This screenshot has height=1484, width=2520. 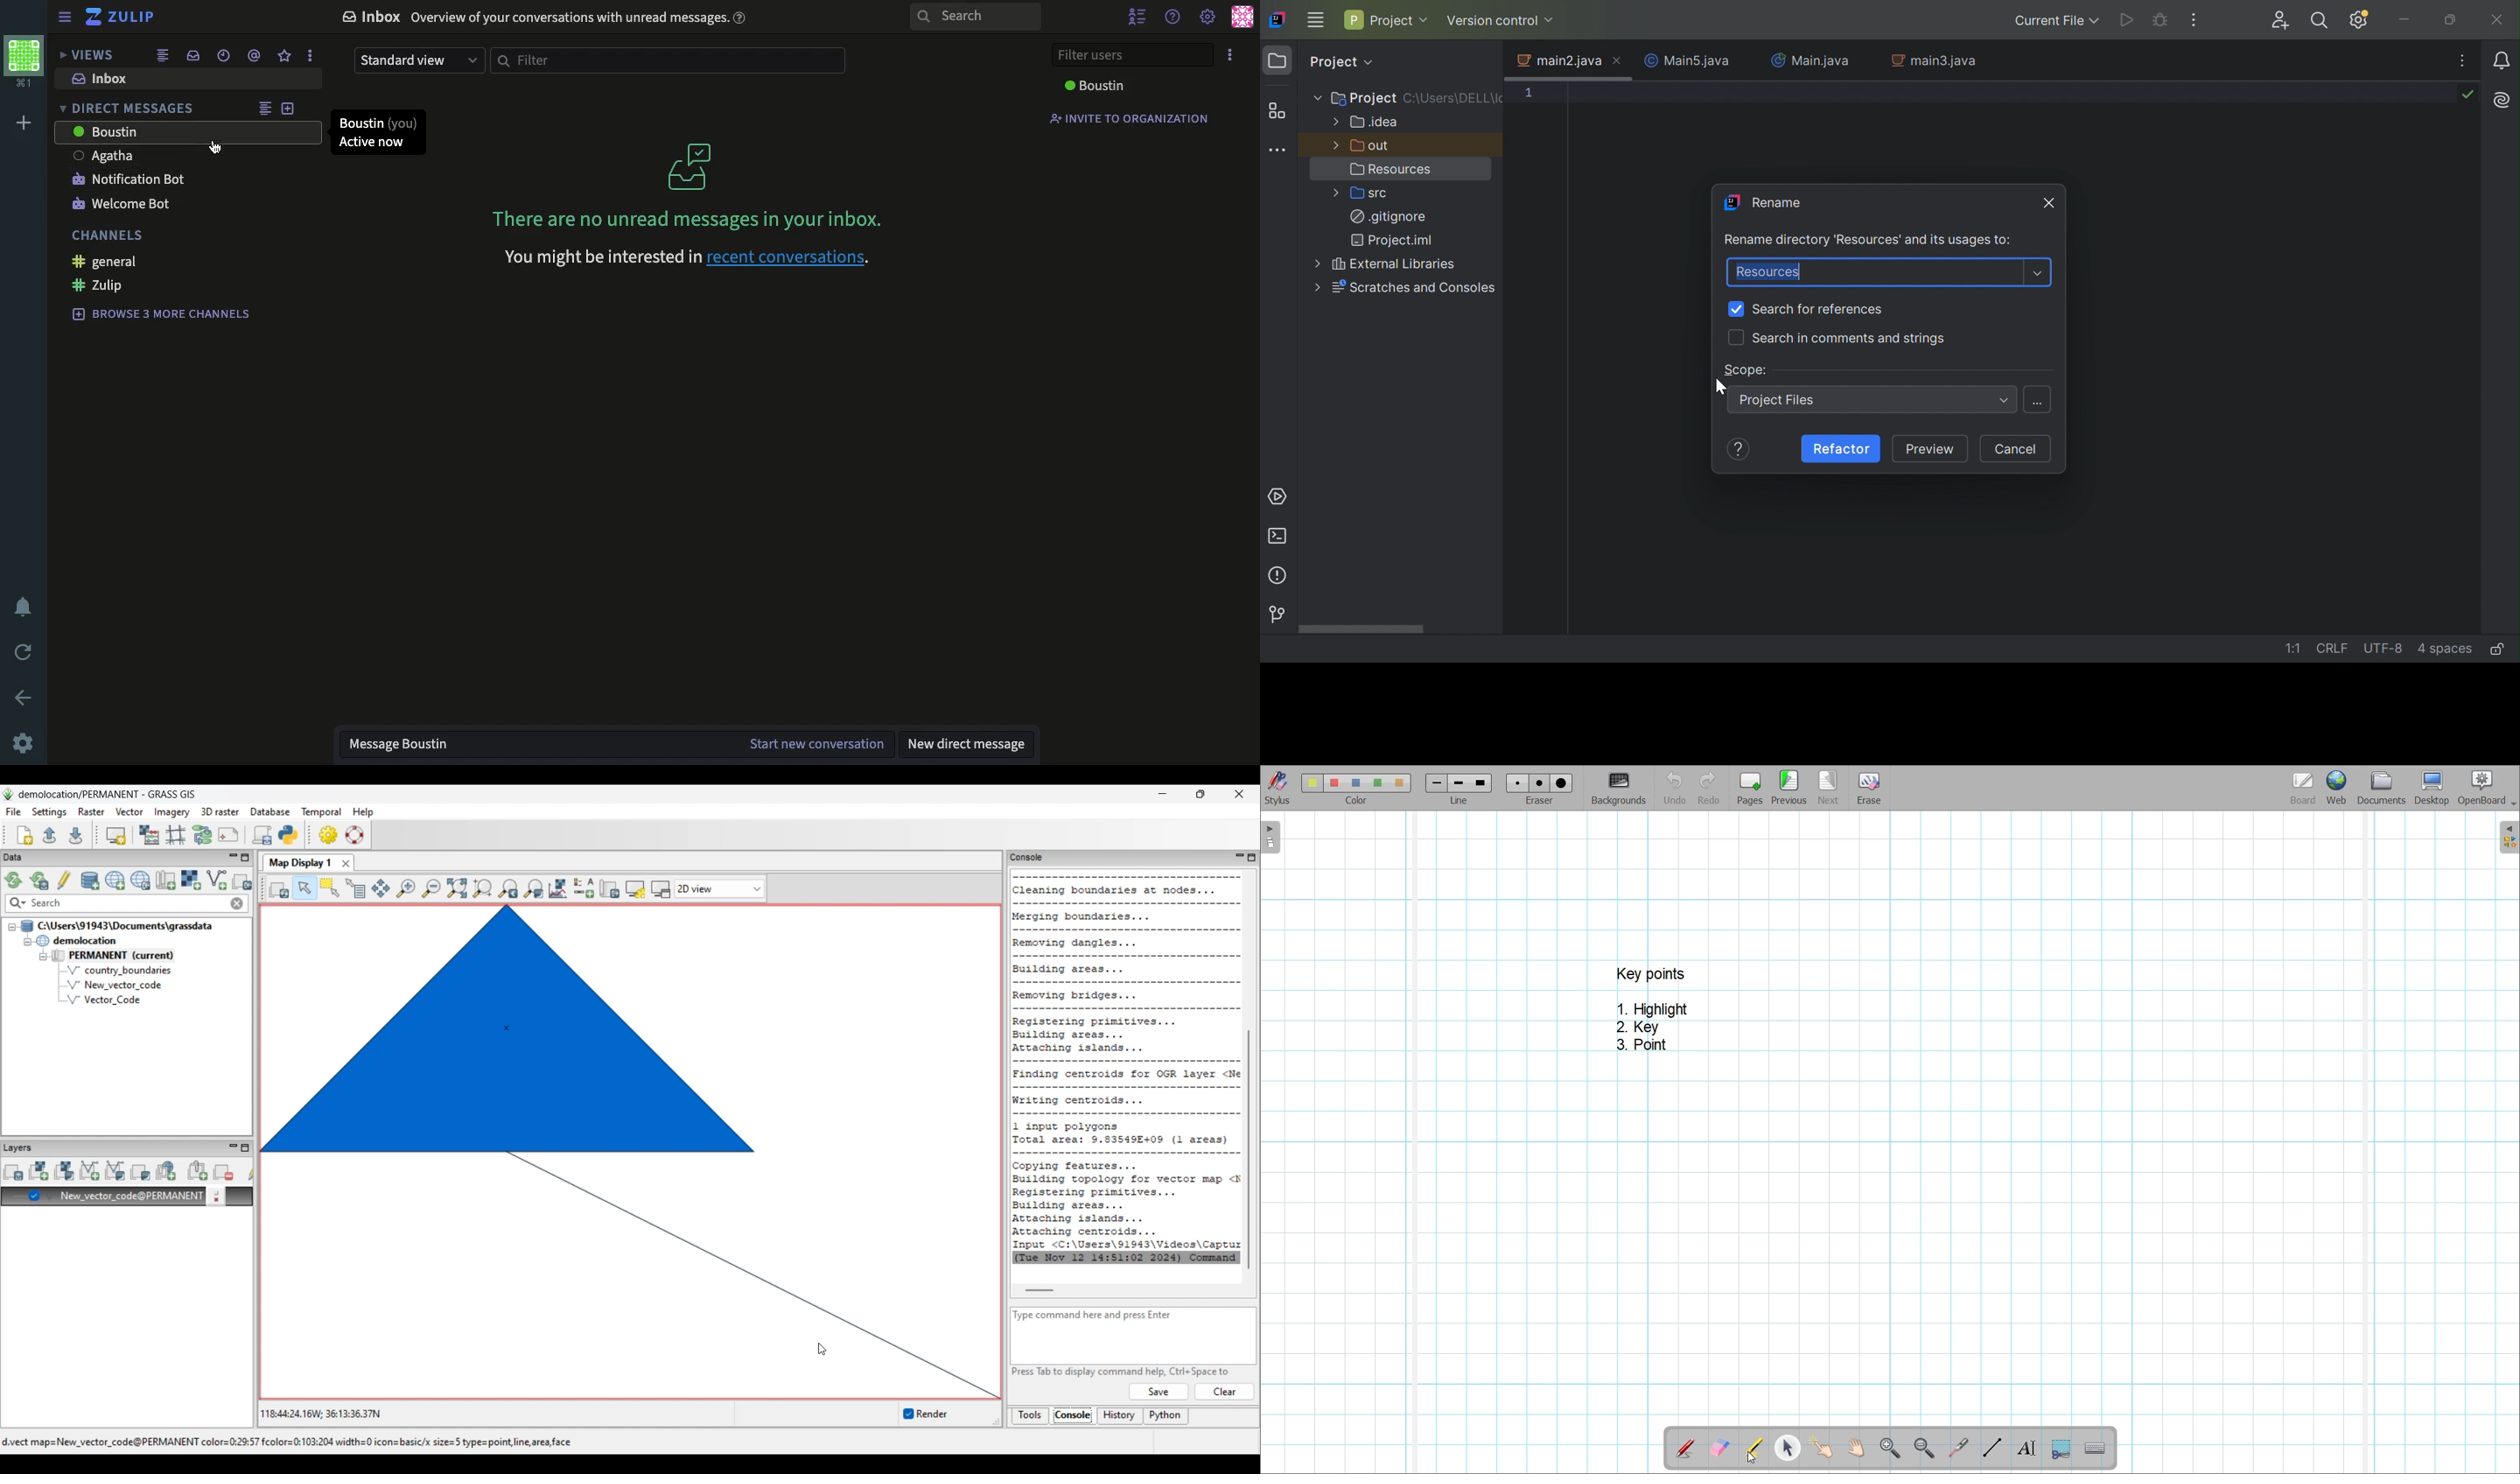 What do you see at coordinates (399, 747) in the screenshot?
I see `message Boustin` at bounding box center [399, 747].